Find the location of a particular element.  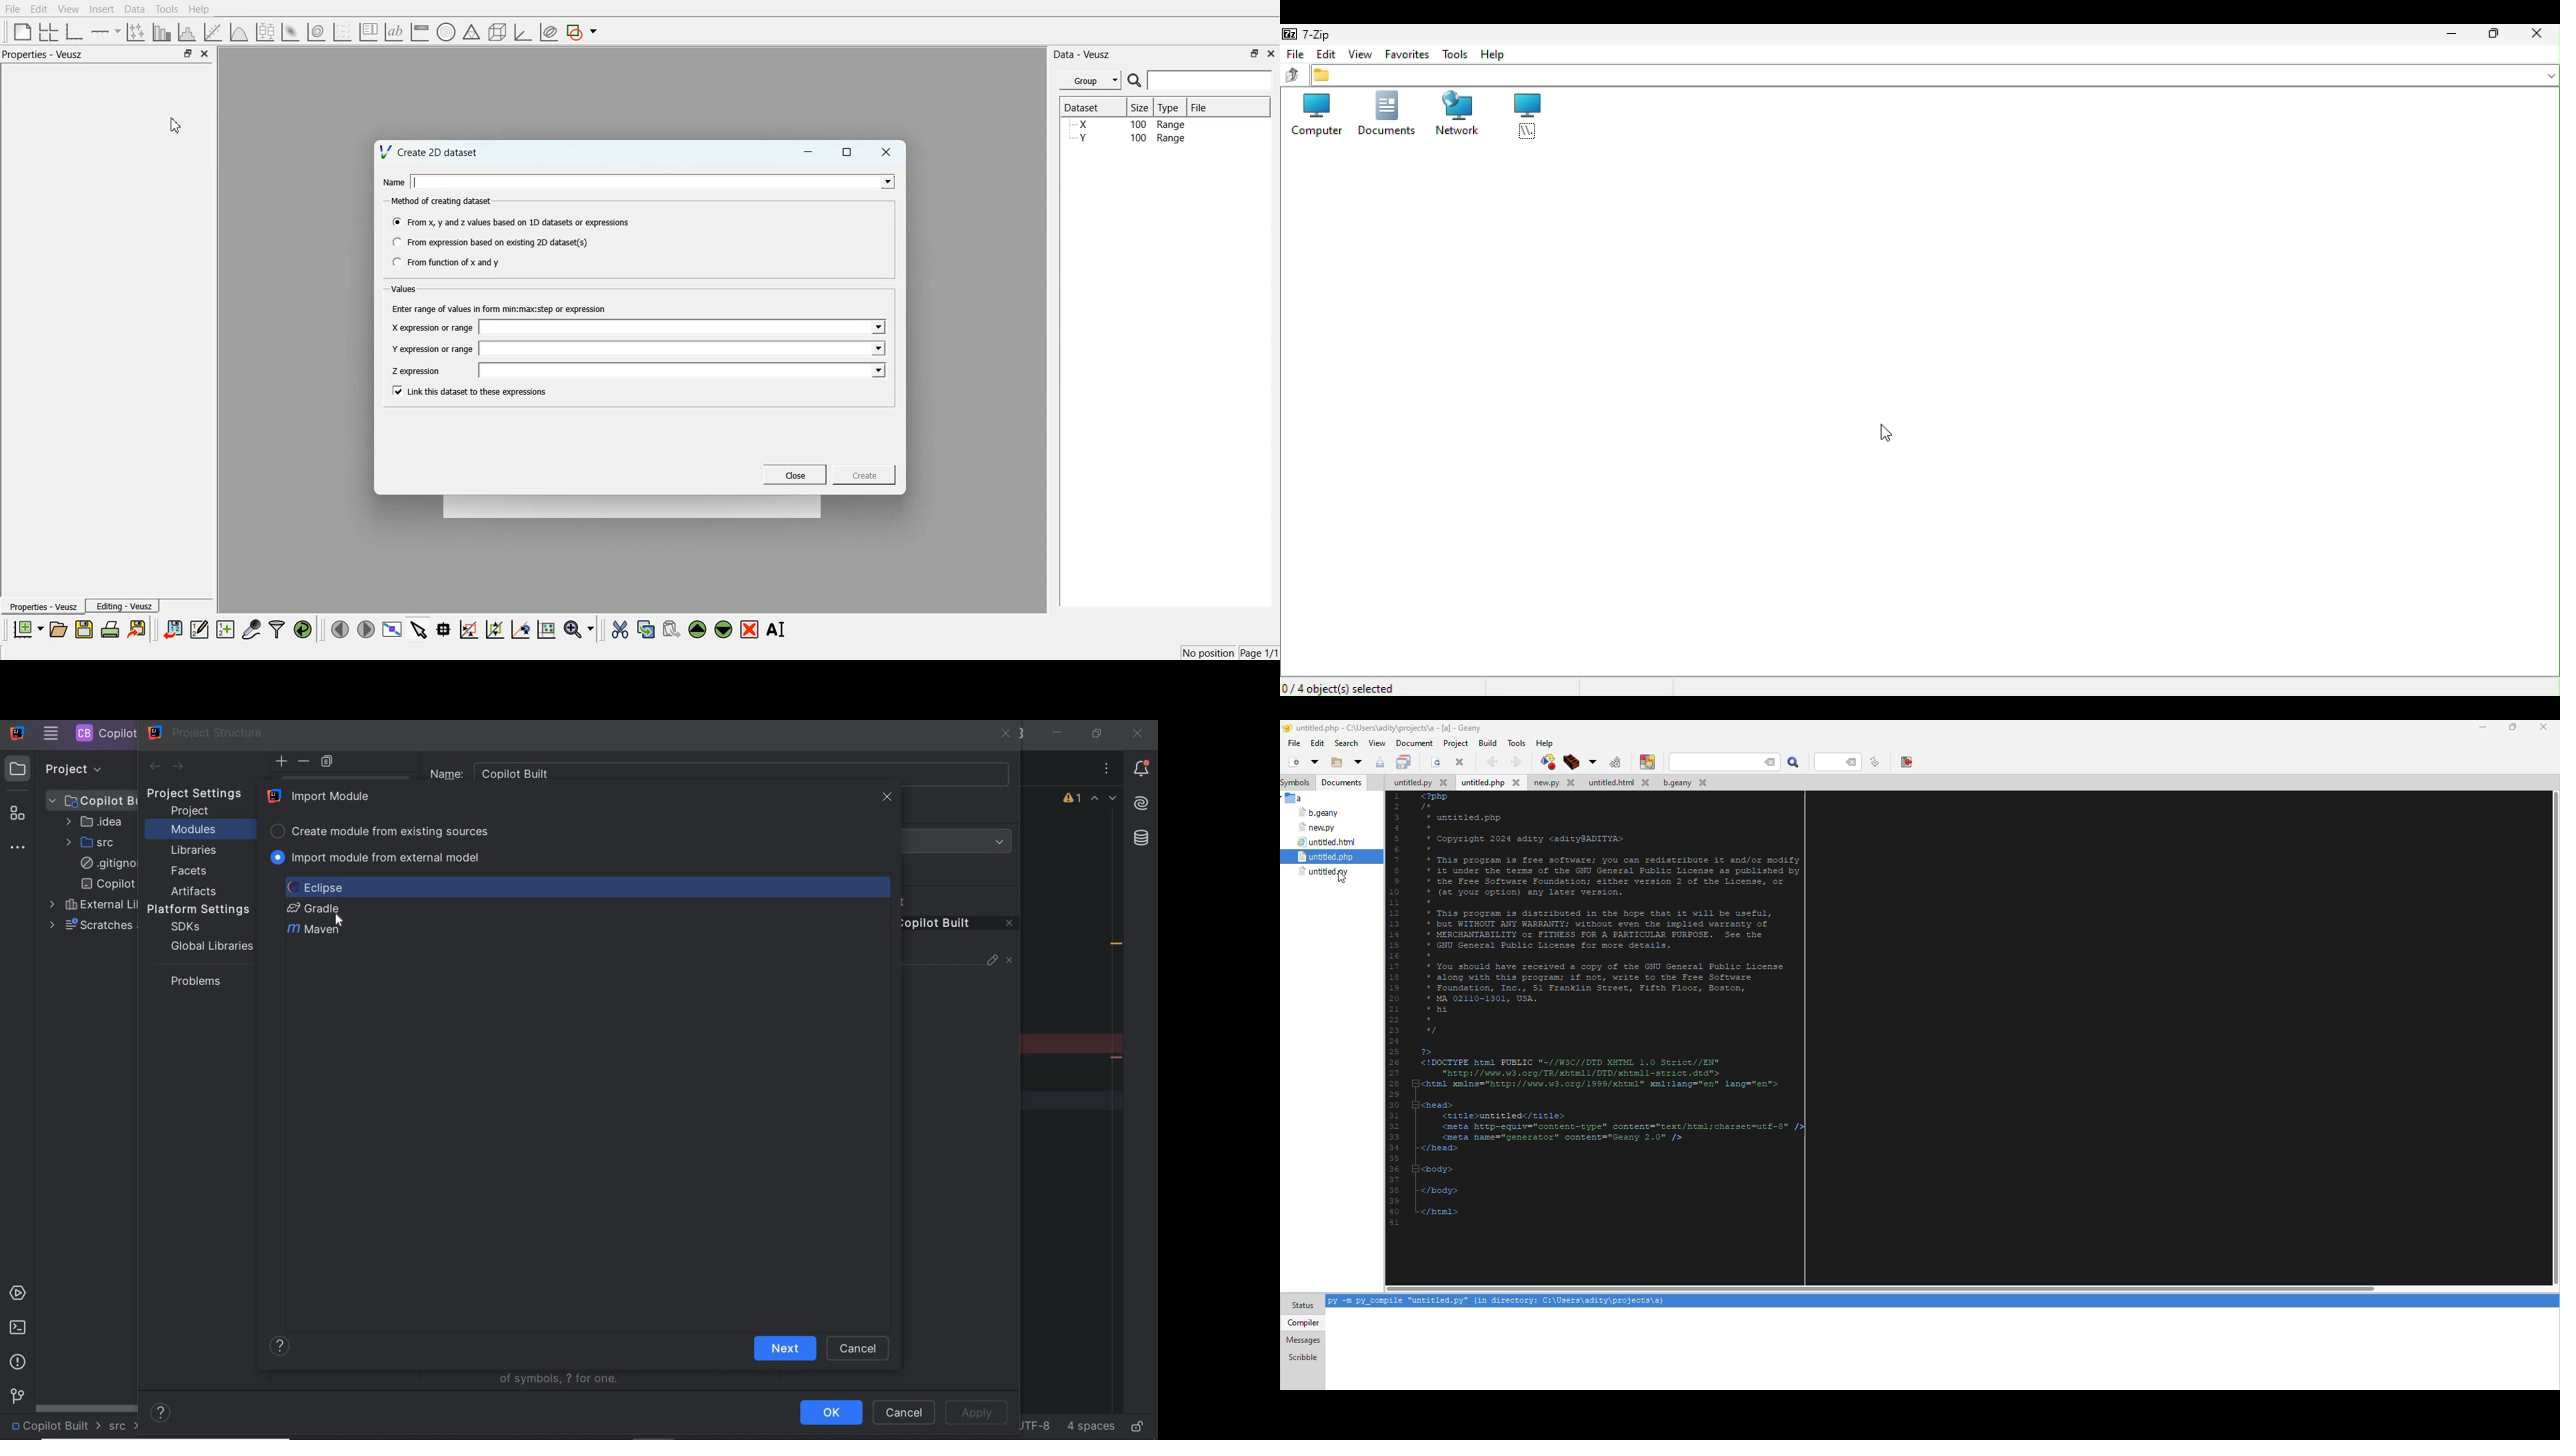

root is located at coordinates (1519, 116).